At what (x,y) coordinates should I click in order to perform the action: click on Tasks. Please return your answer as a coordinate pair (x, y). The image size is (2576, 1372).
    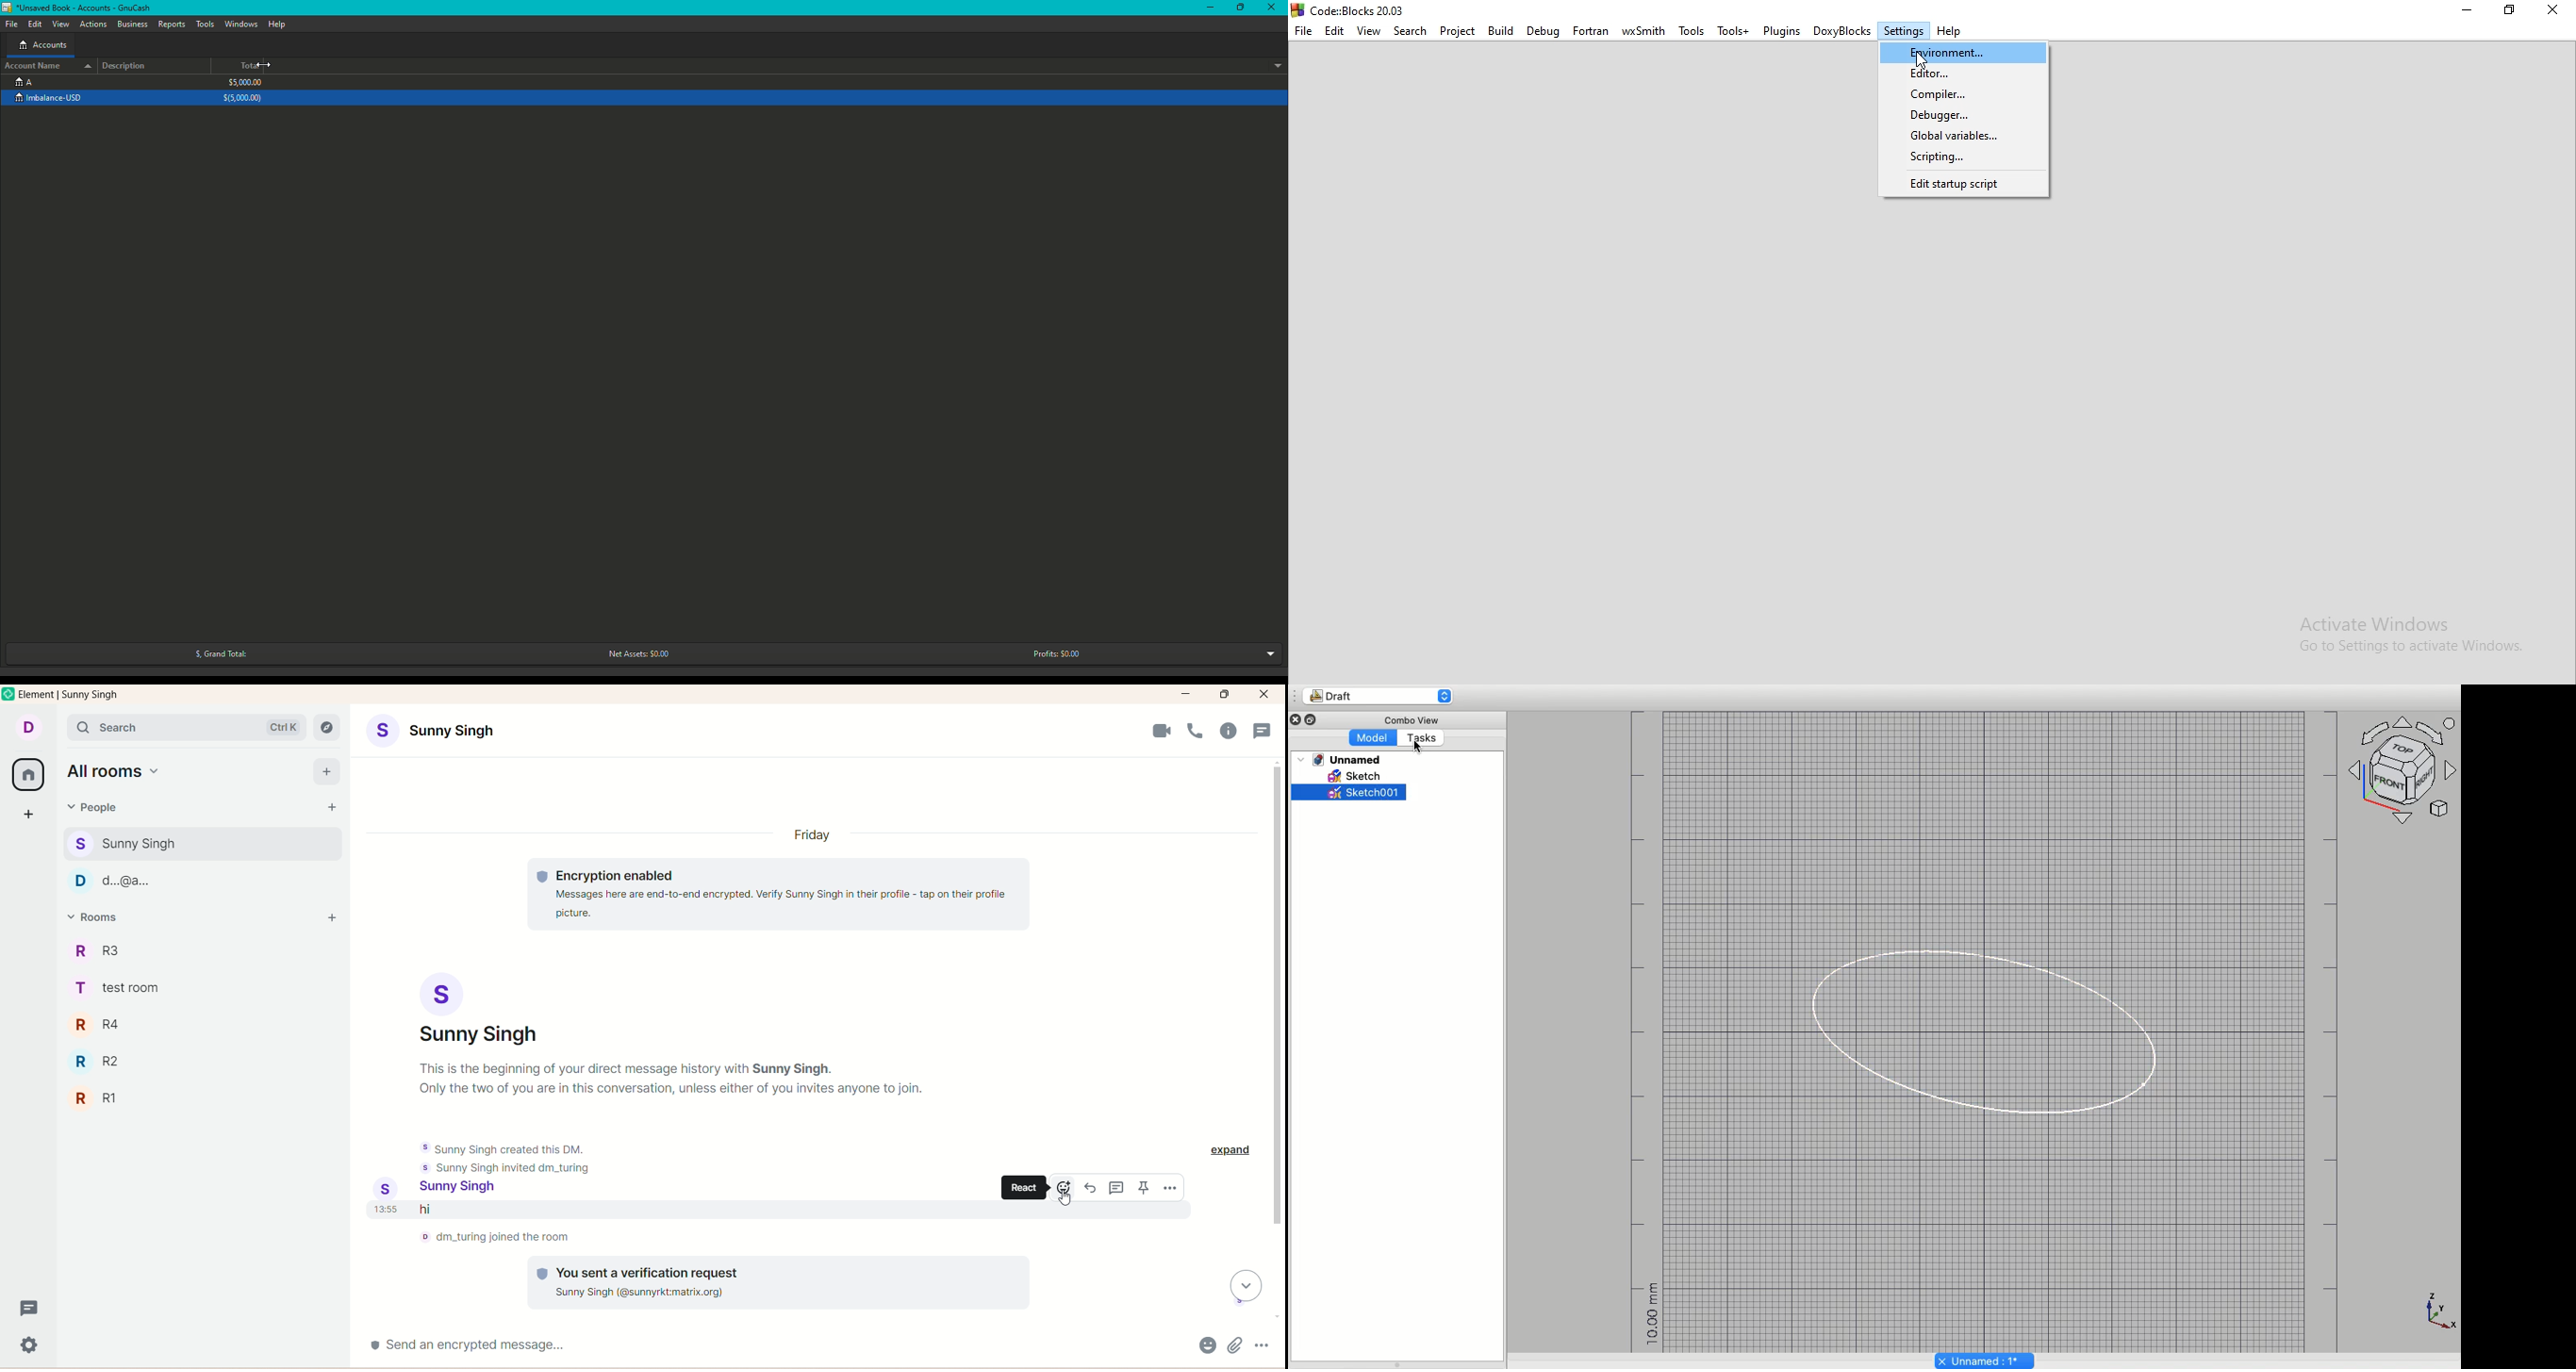
    Looking at the image, I should click on (1422, 737).